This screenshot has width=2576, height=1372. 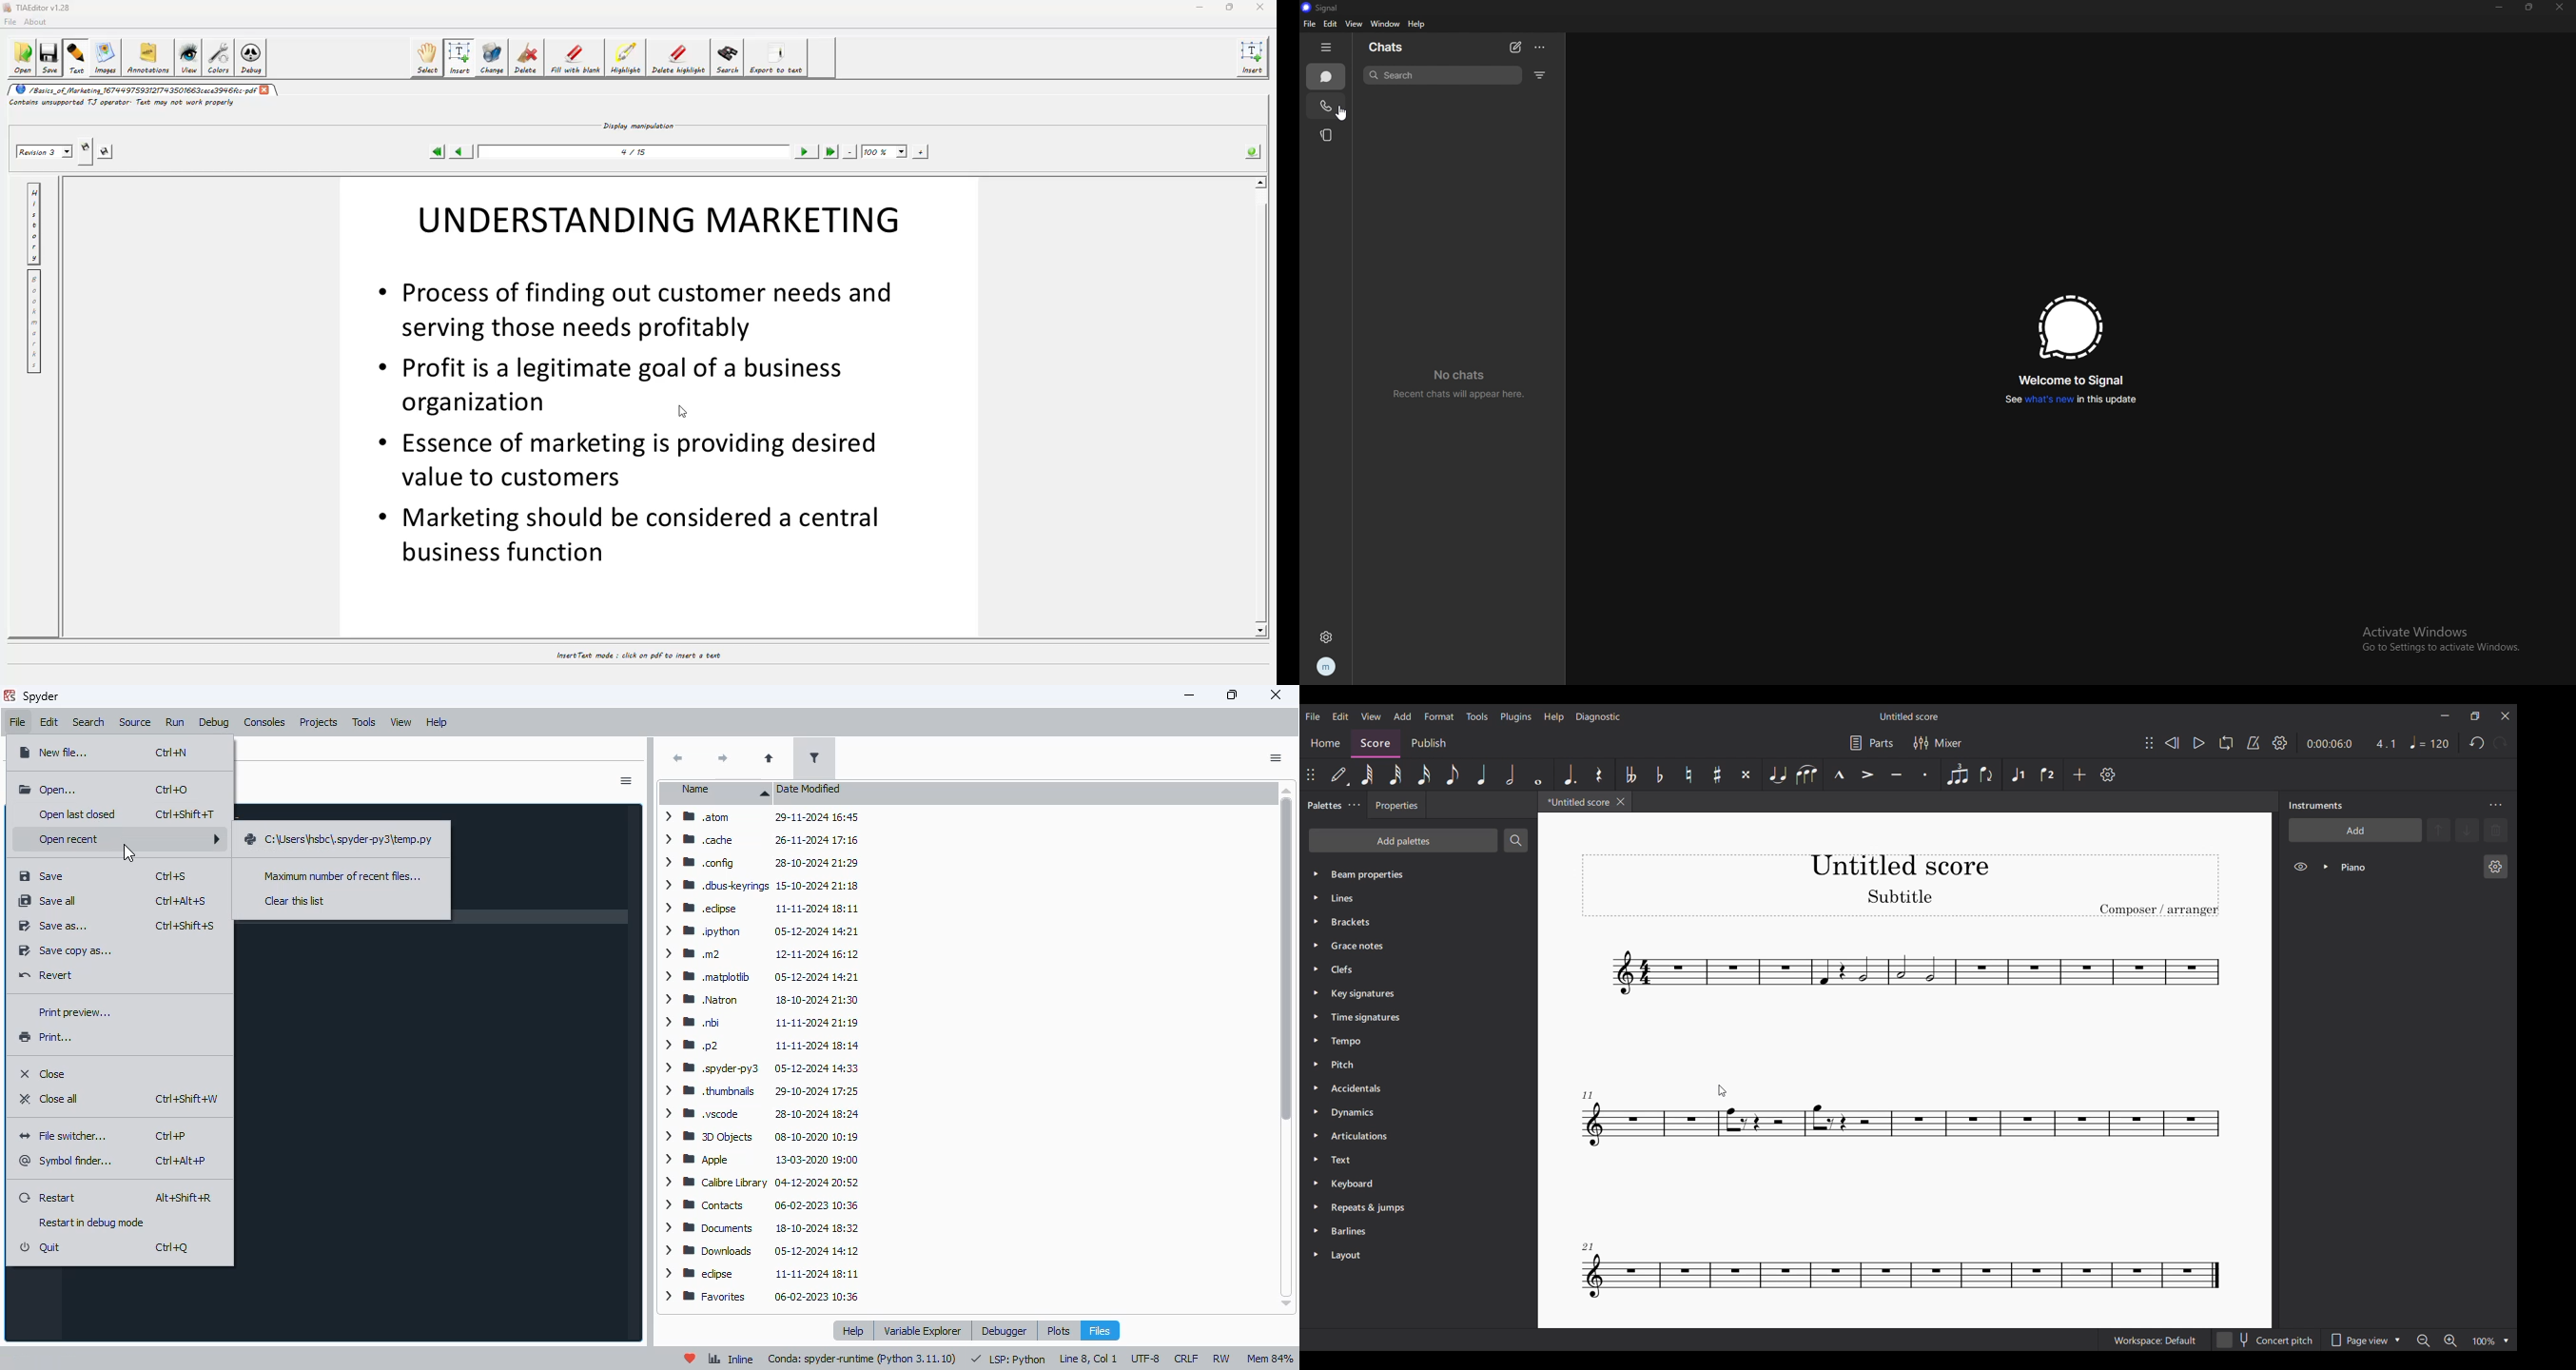 What do you see at coordinates (1329, 47) in the screenshot?
I see `hide tab` at bounding box center [1329, 47].